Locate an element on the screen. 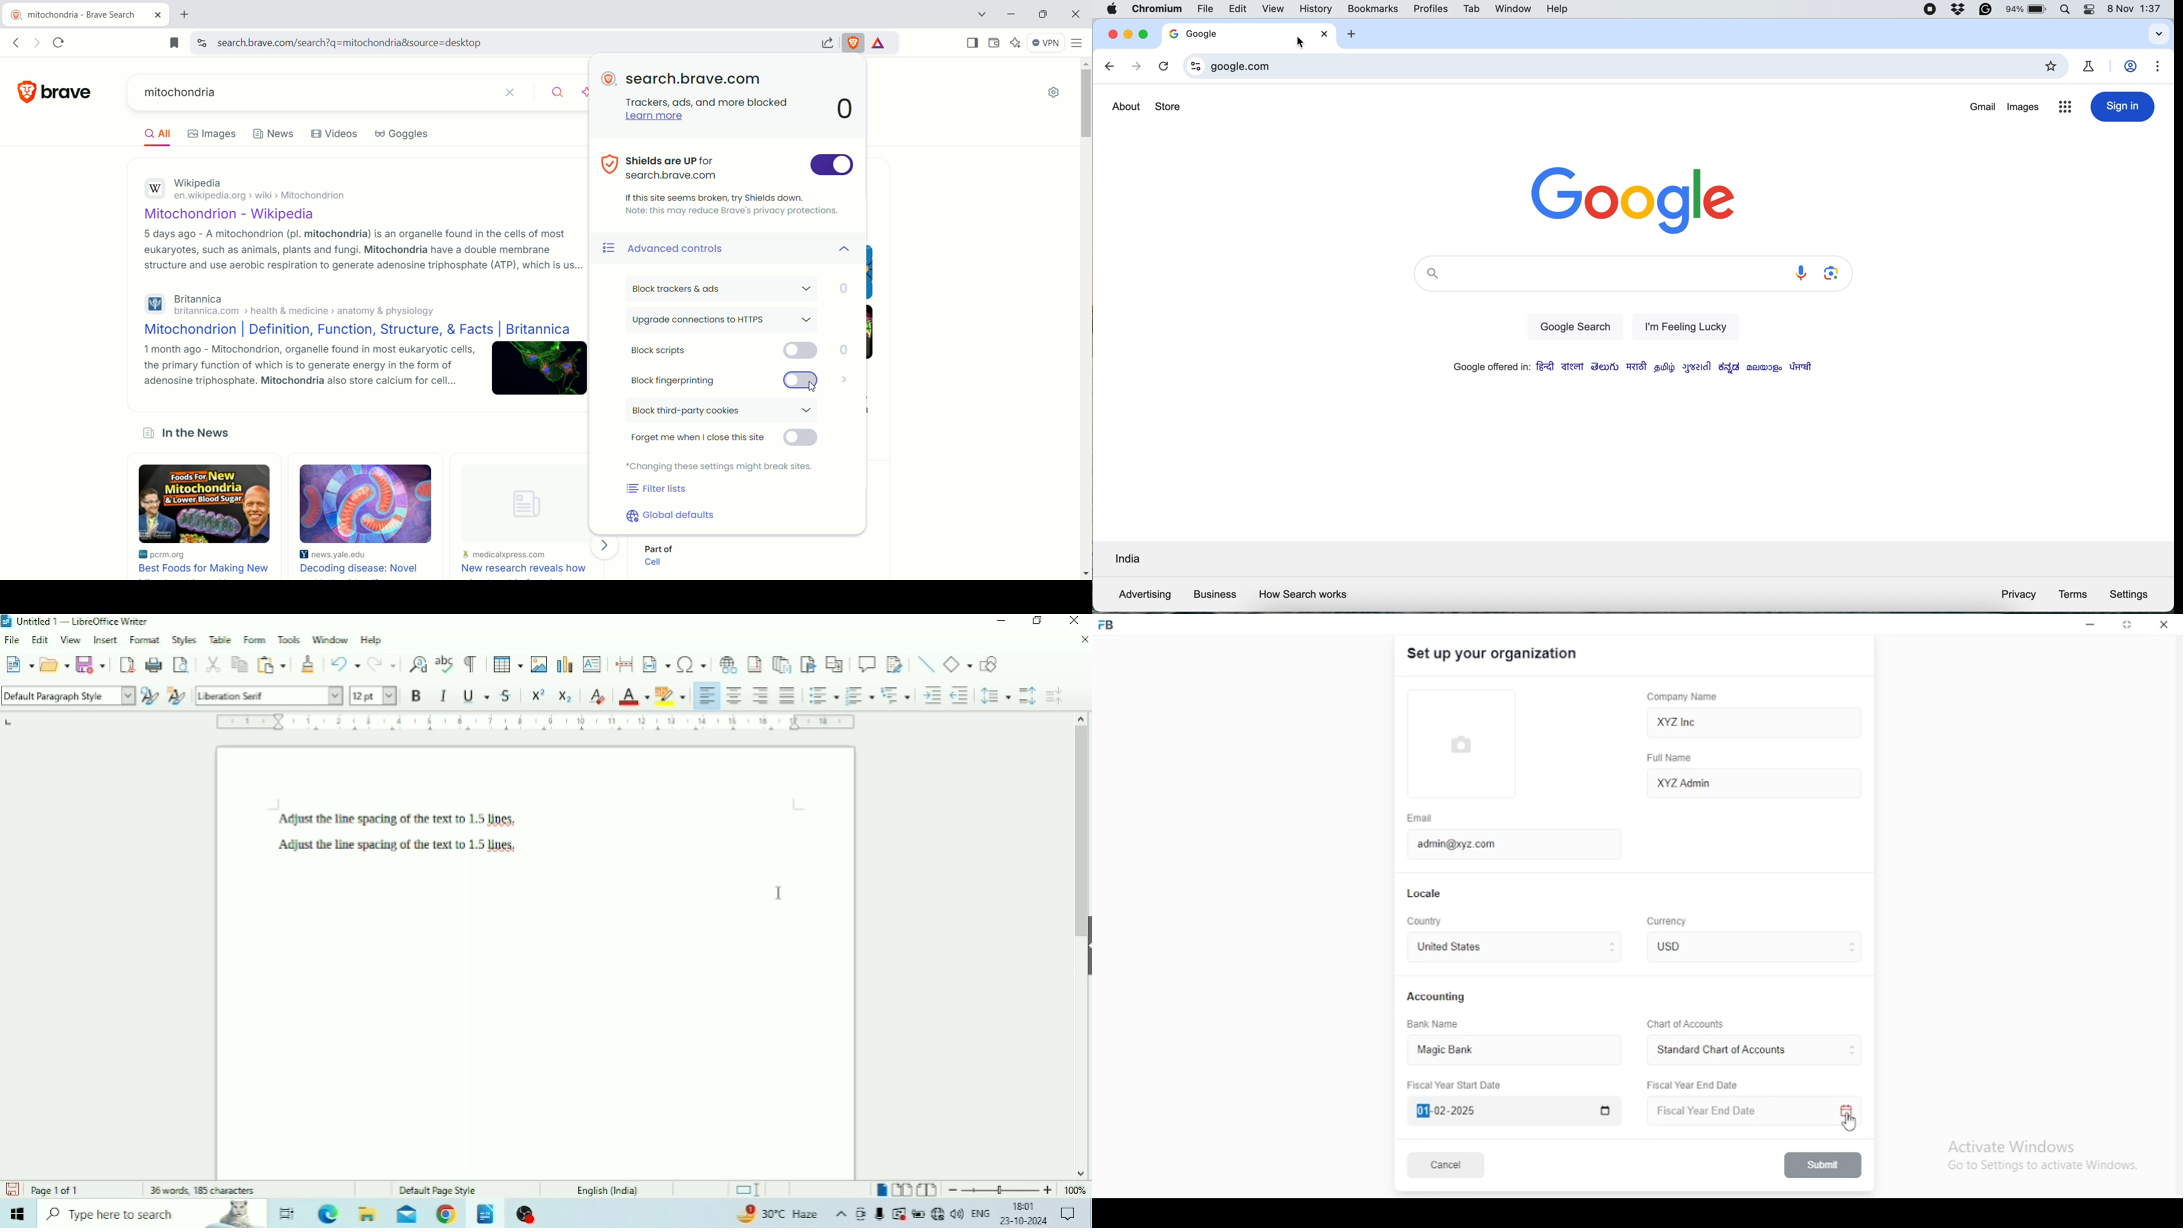  All is located at coordinates (161, 136).